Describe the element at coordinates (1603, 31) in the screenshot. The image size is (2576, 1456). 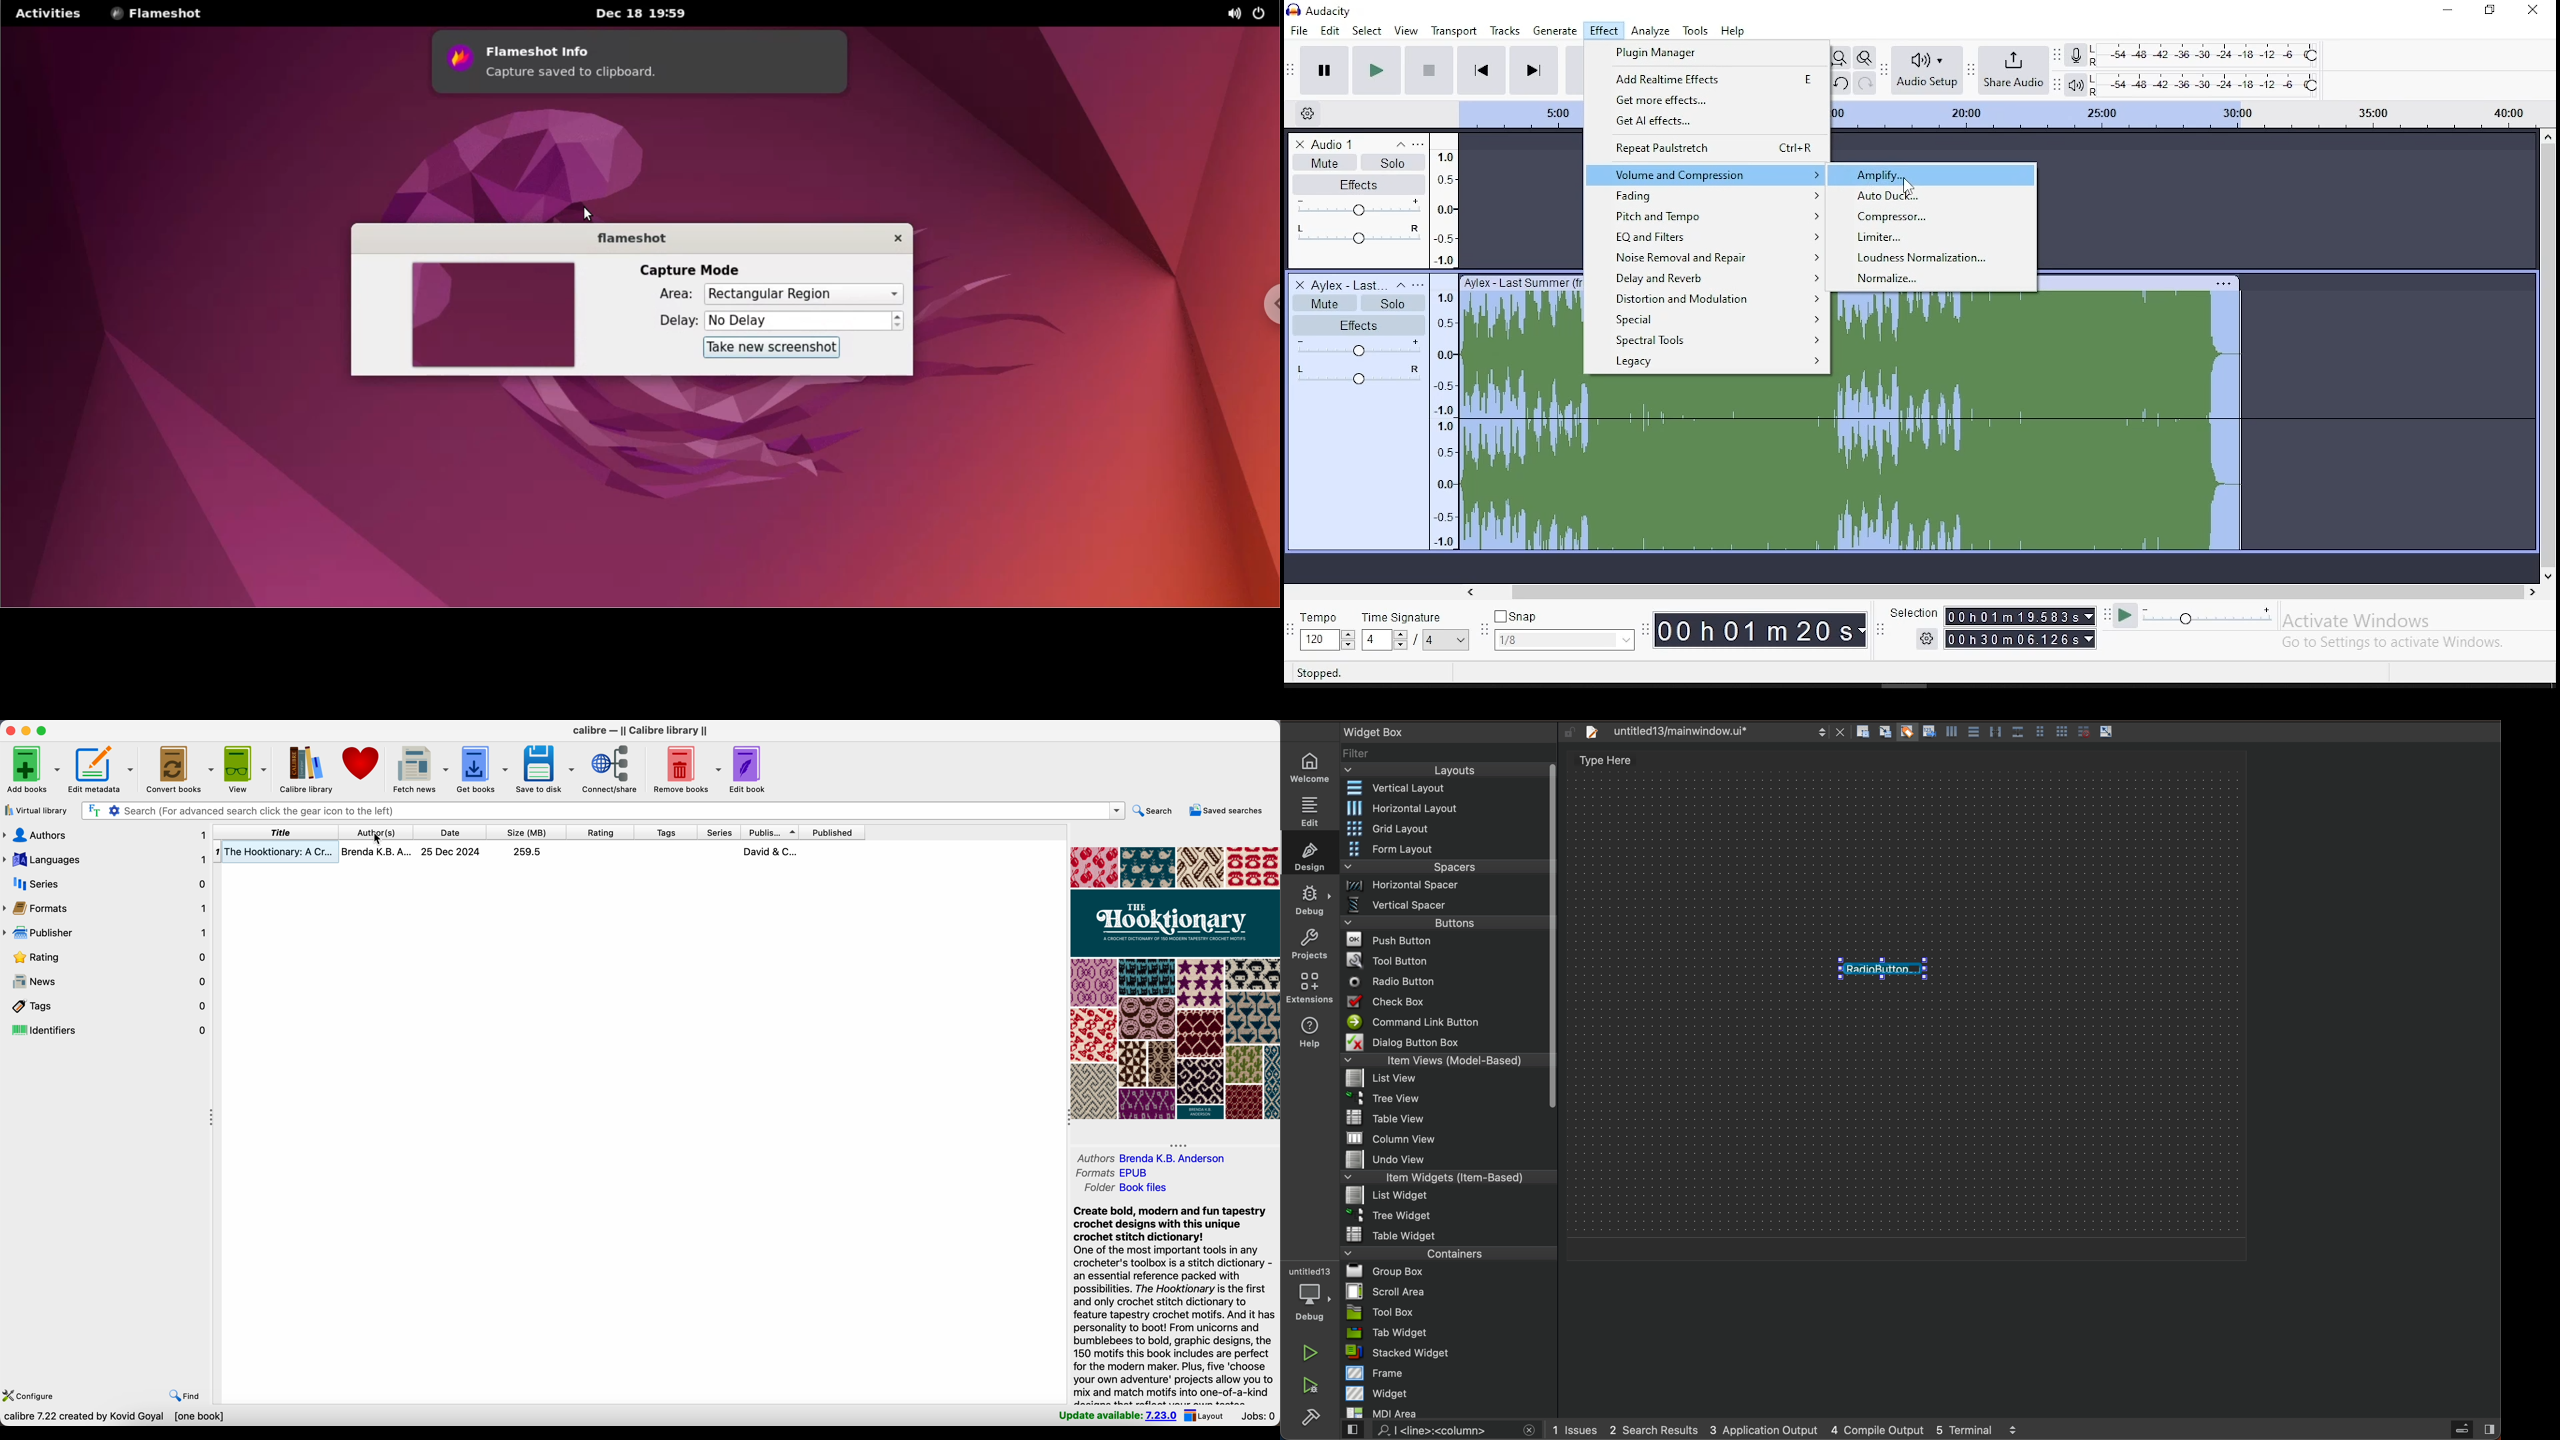
I see `effect` at that location.